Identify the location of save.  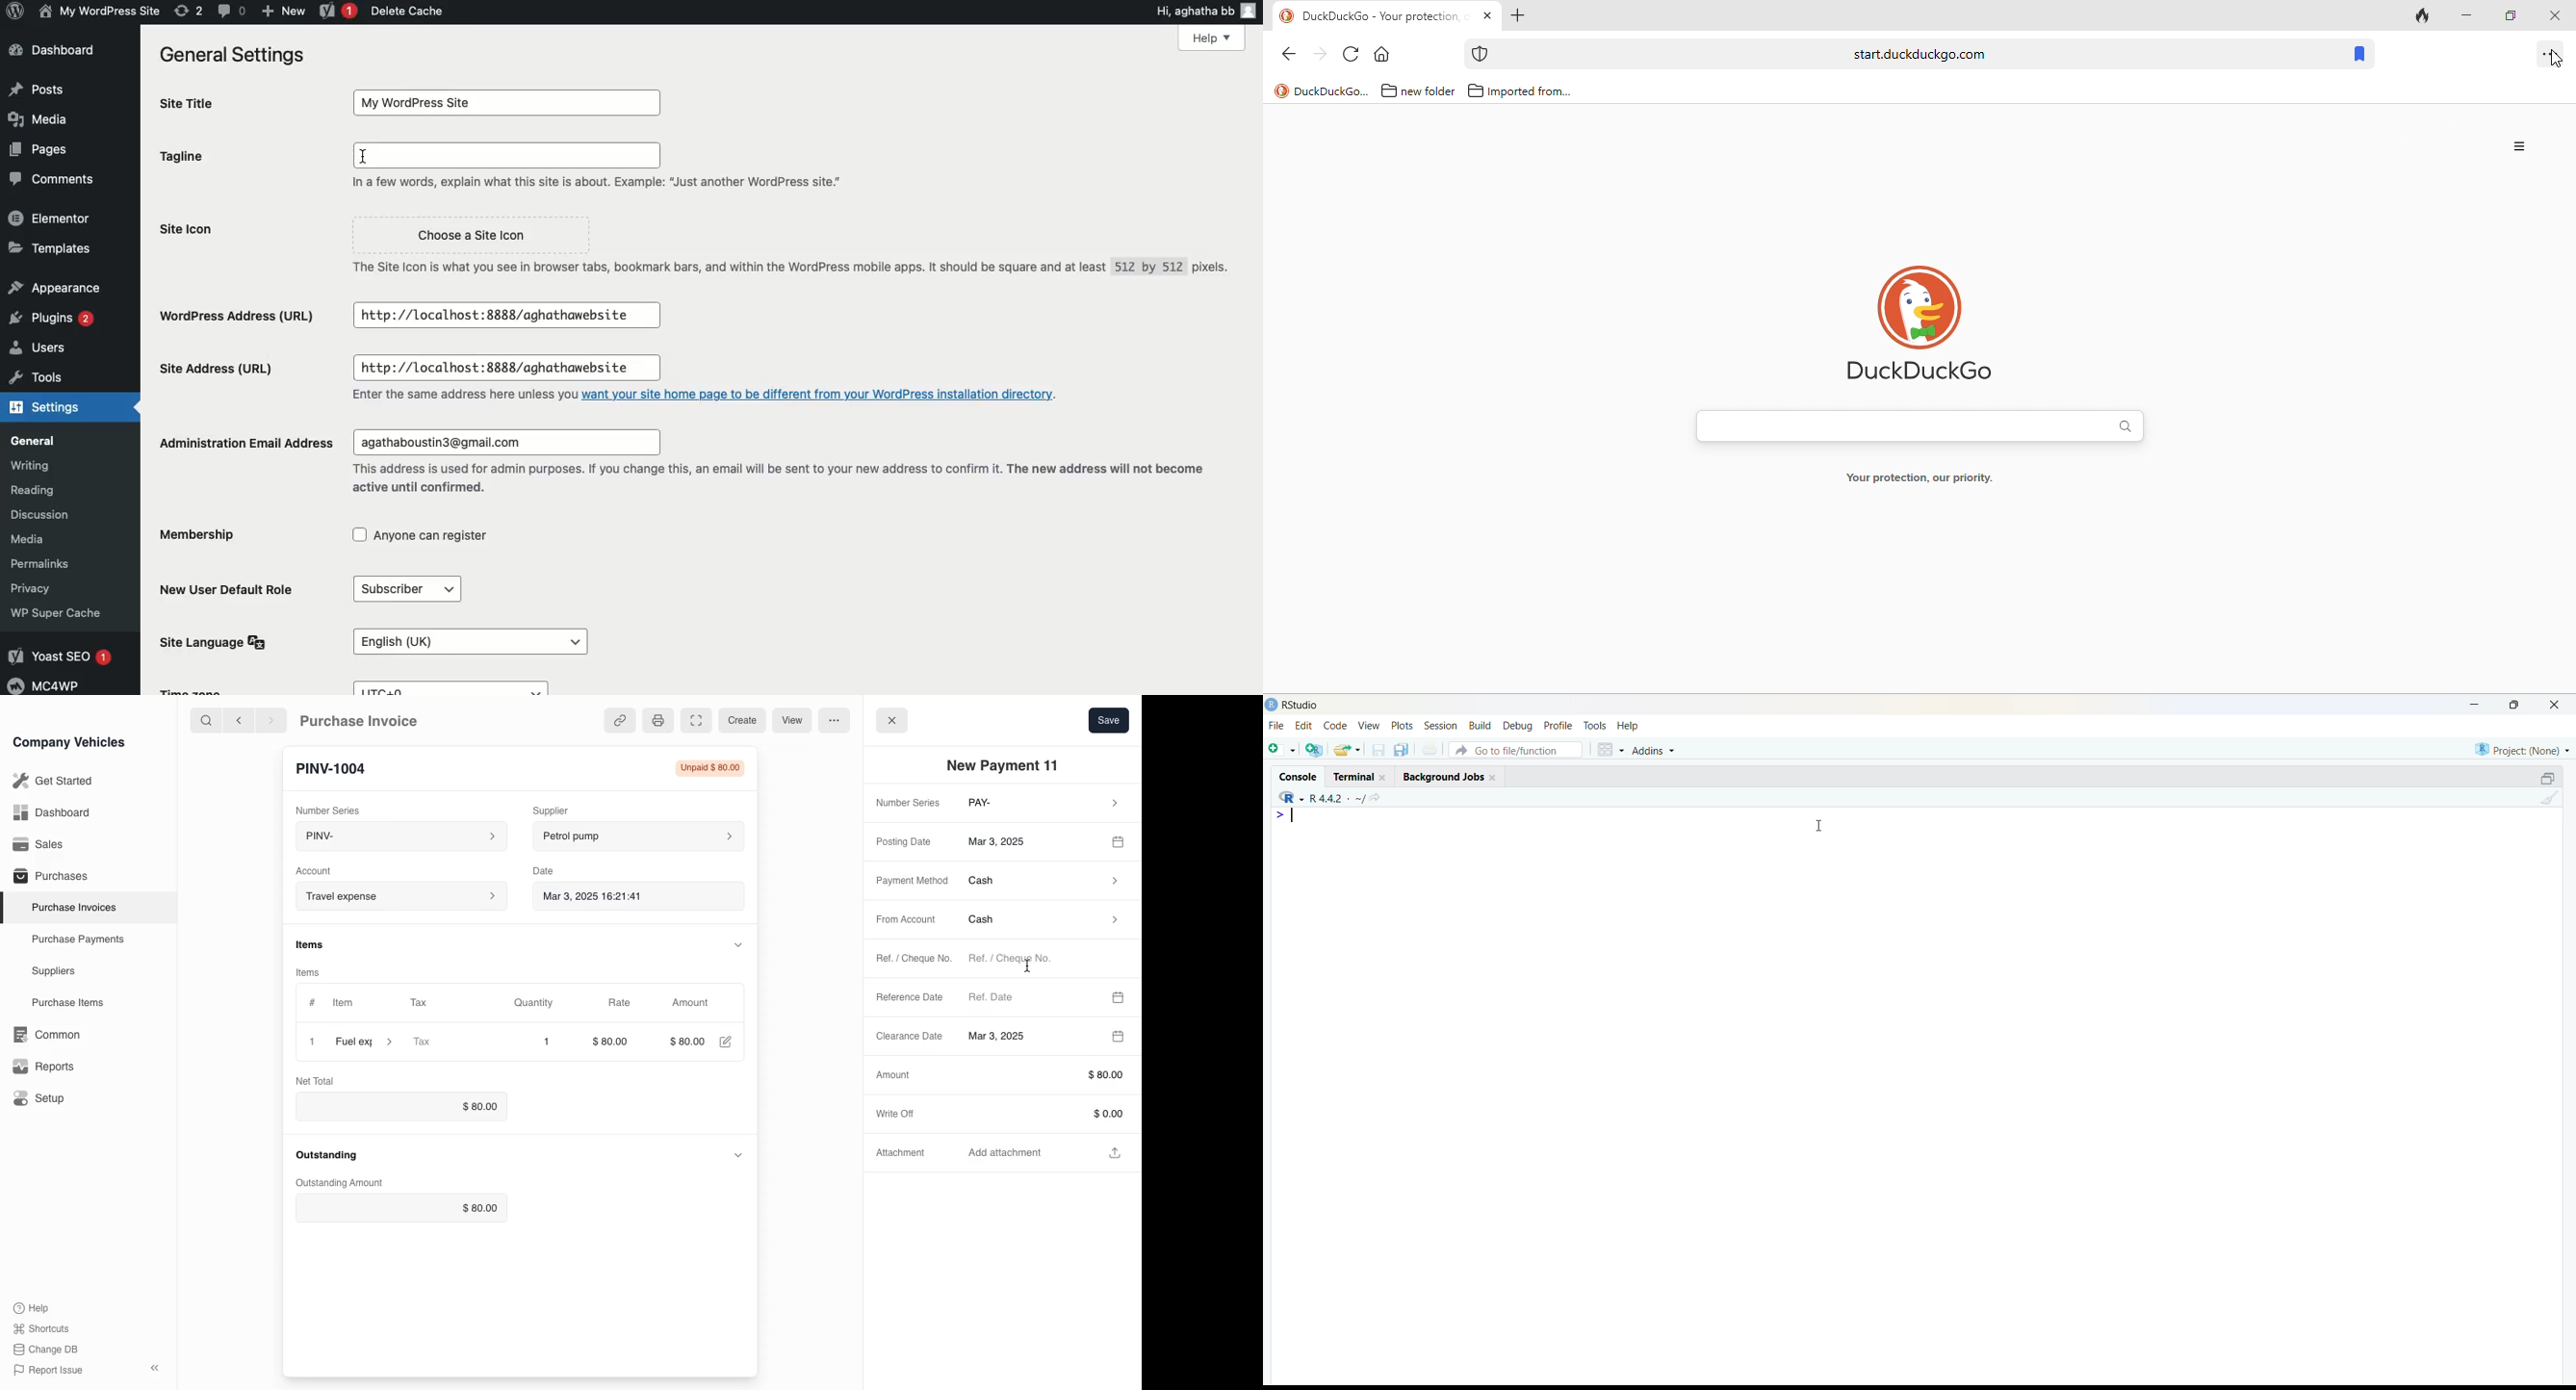
(1109, 720).